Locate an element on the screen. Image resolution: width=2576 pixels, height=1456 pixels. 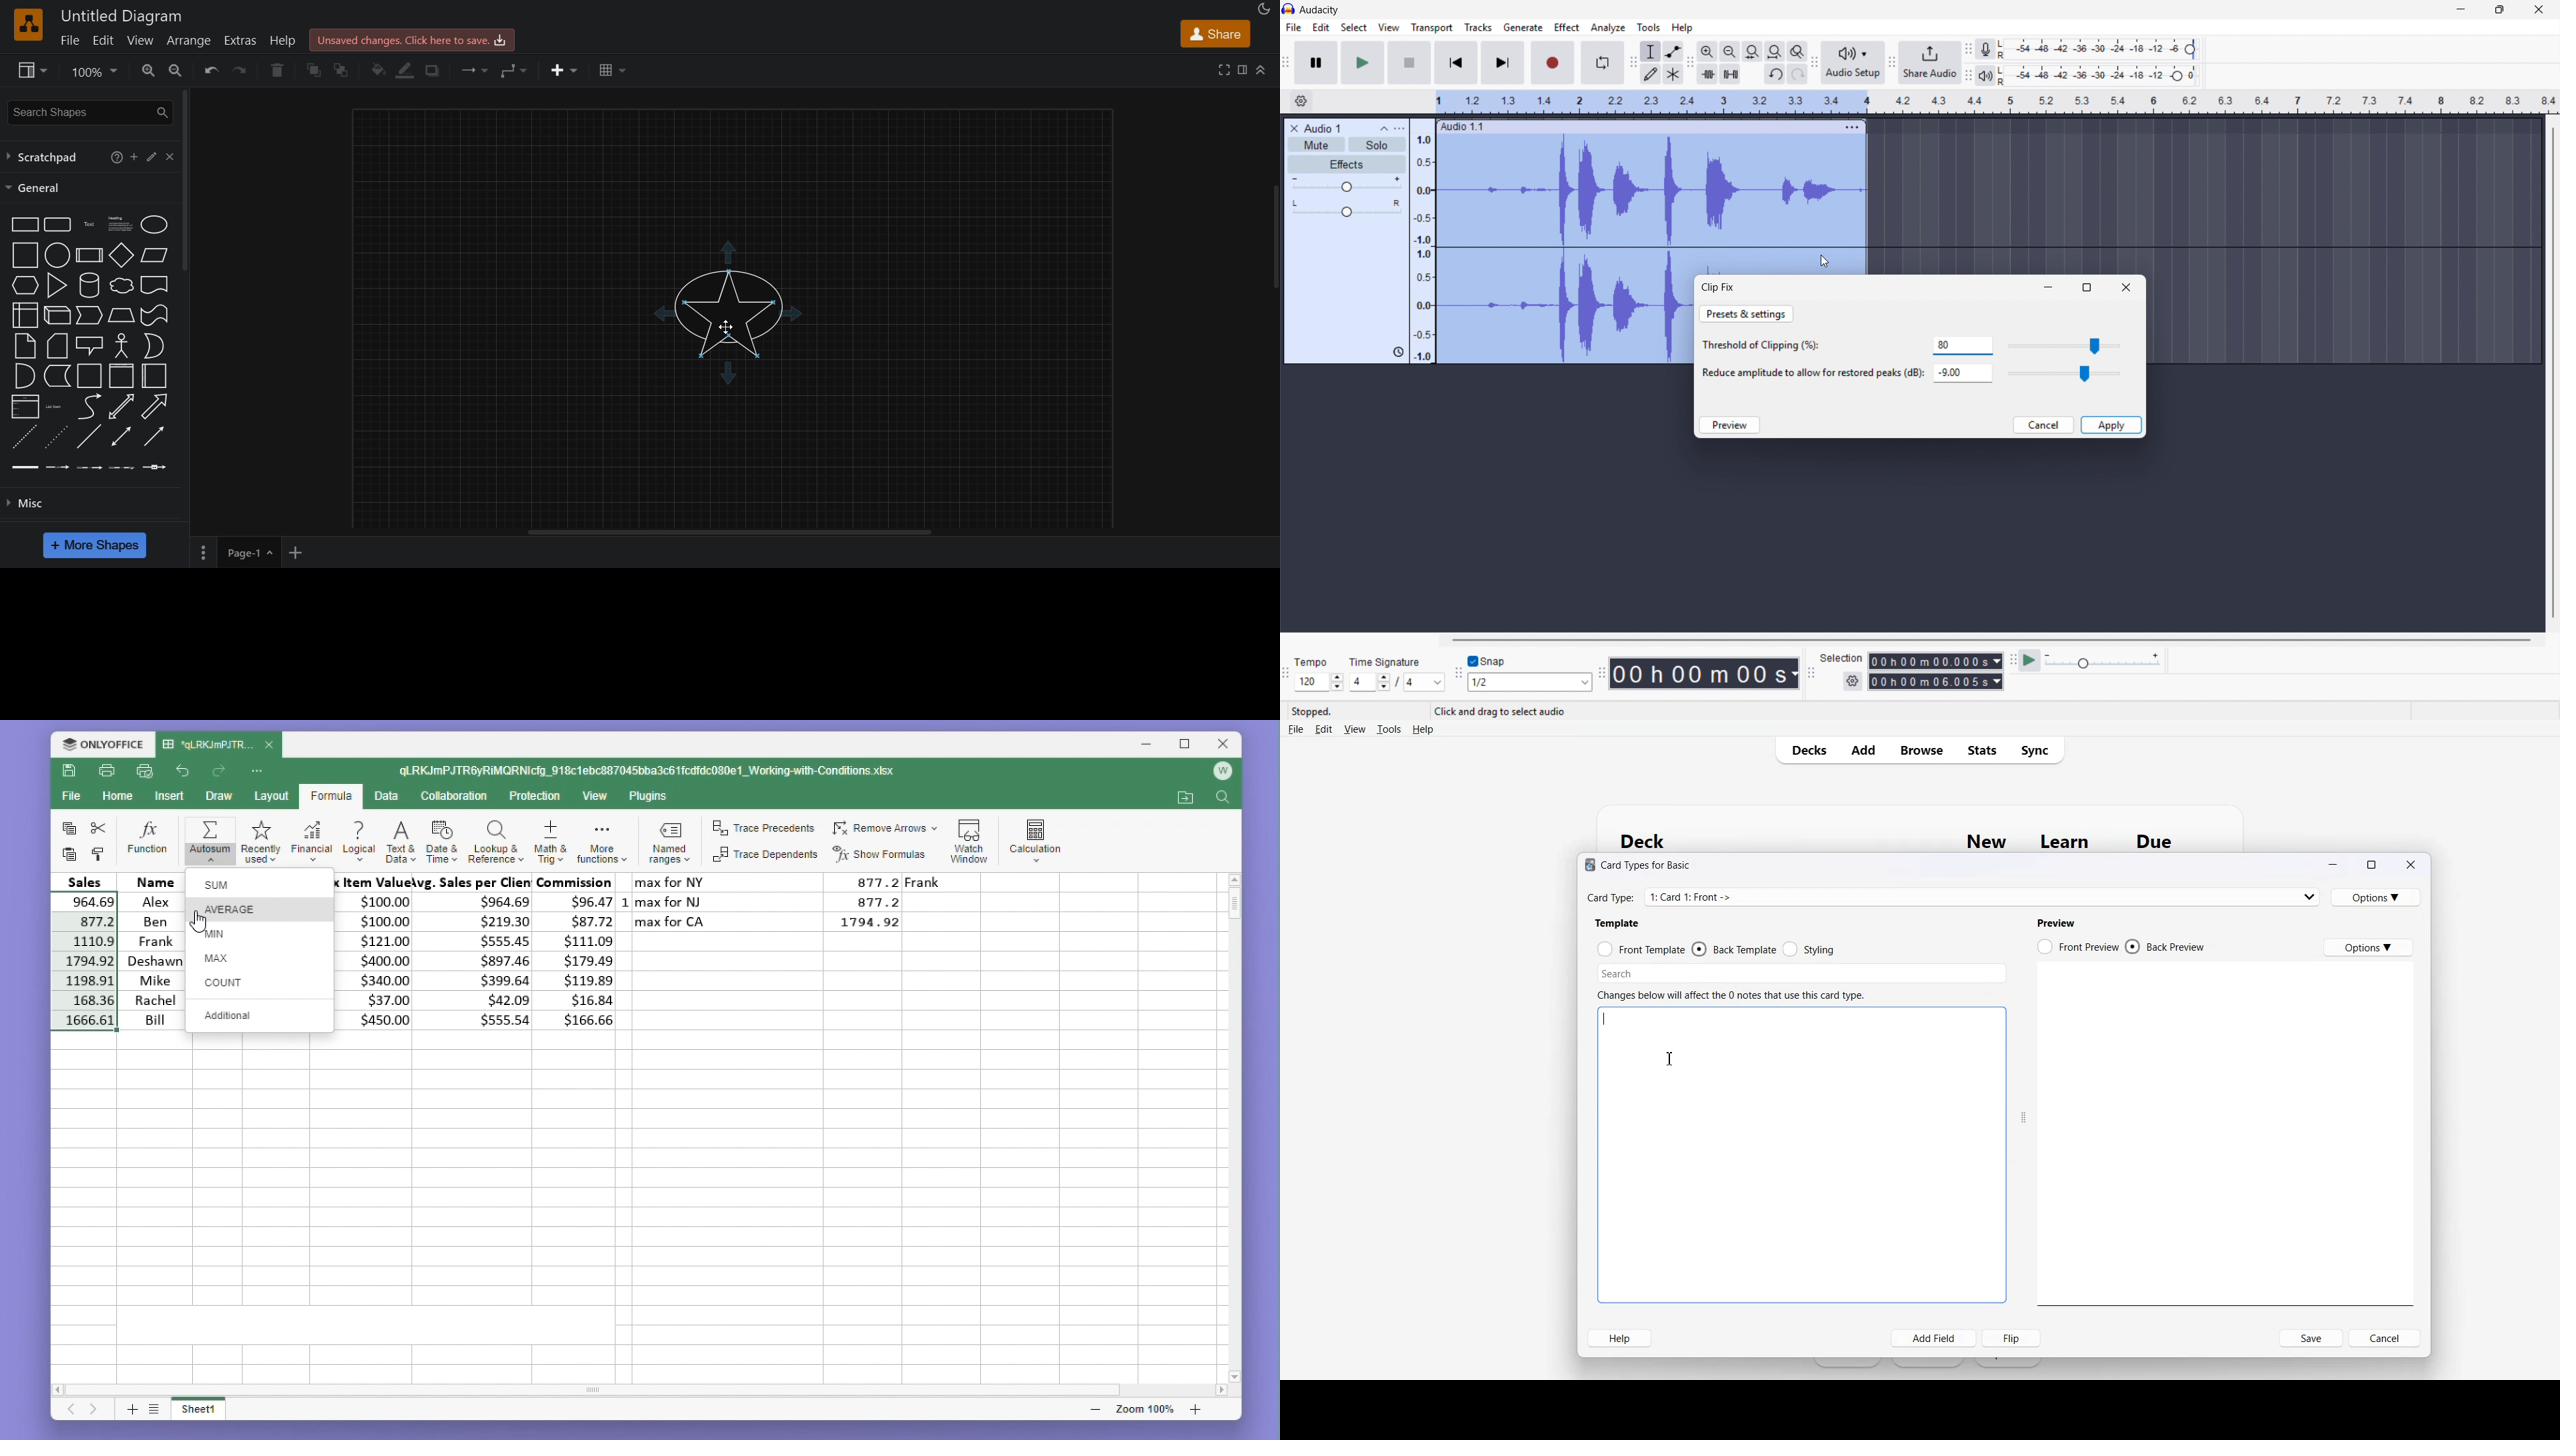
Play at speed toolbar is located at coordinates (2011, 661).